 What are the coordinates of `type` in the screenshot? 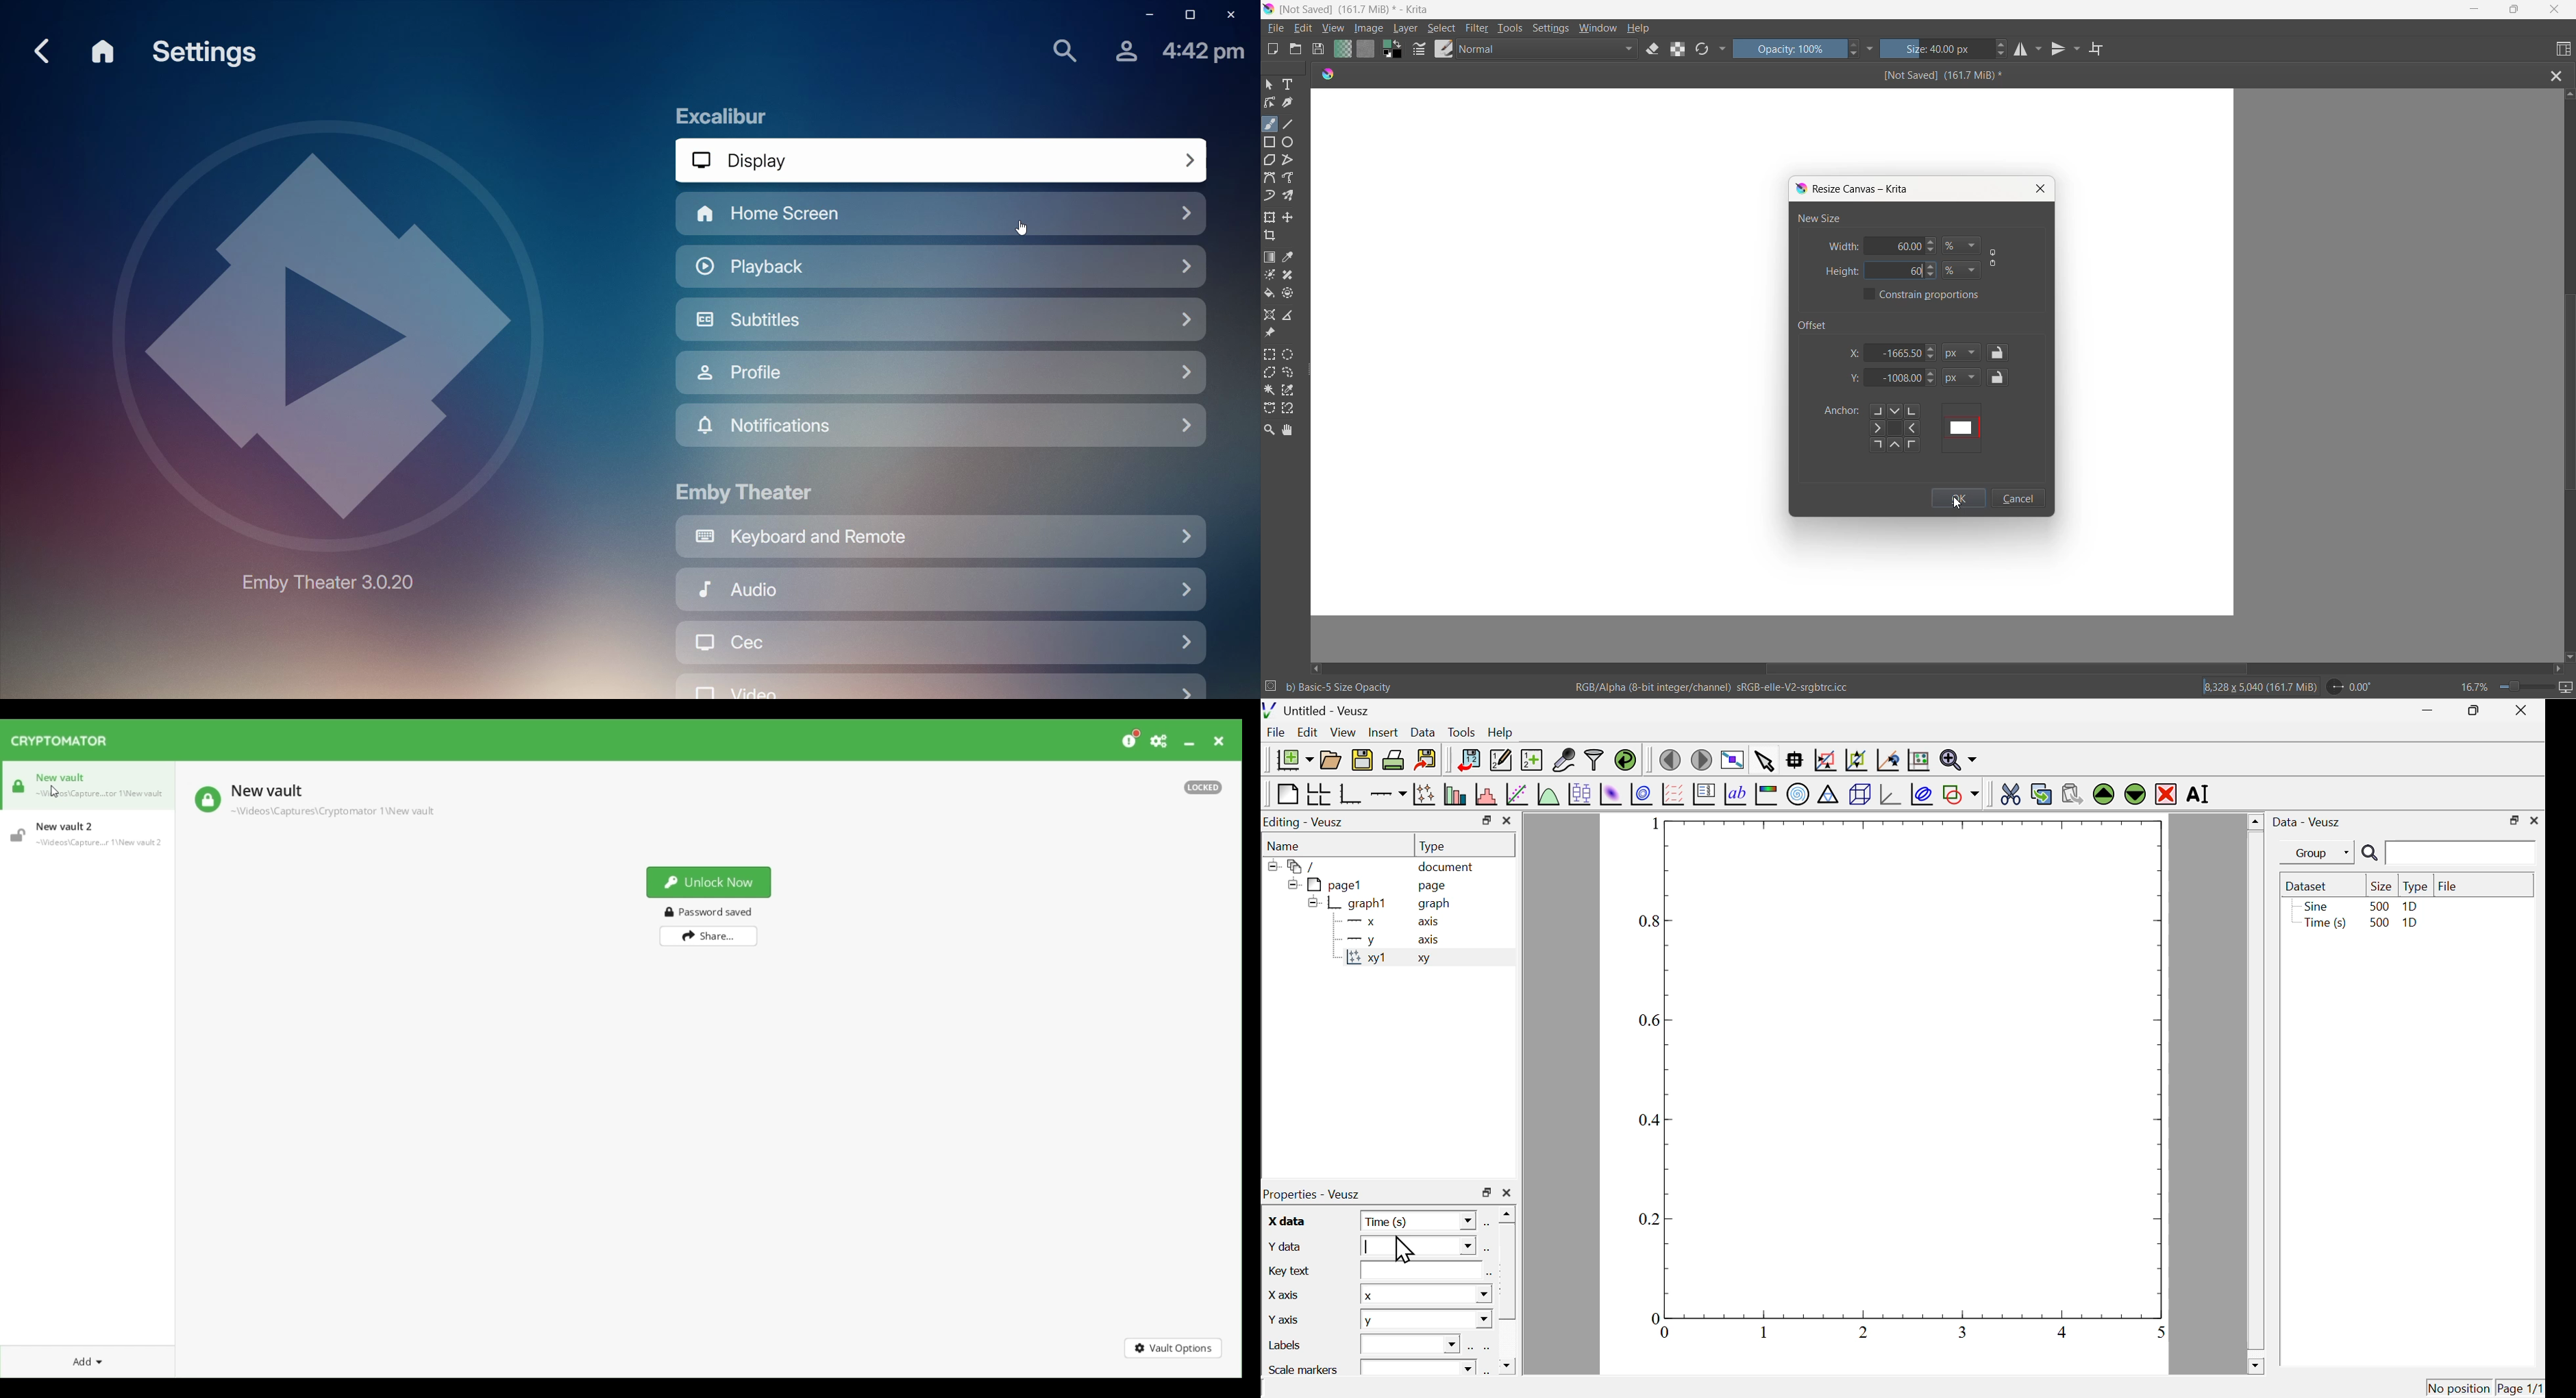 It's located at (1435, 846).